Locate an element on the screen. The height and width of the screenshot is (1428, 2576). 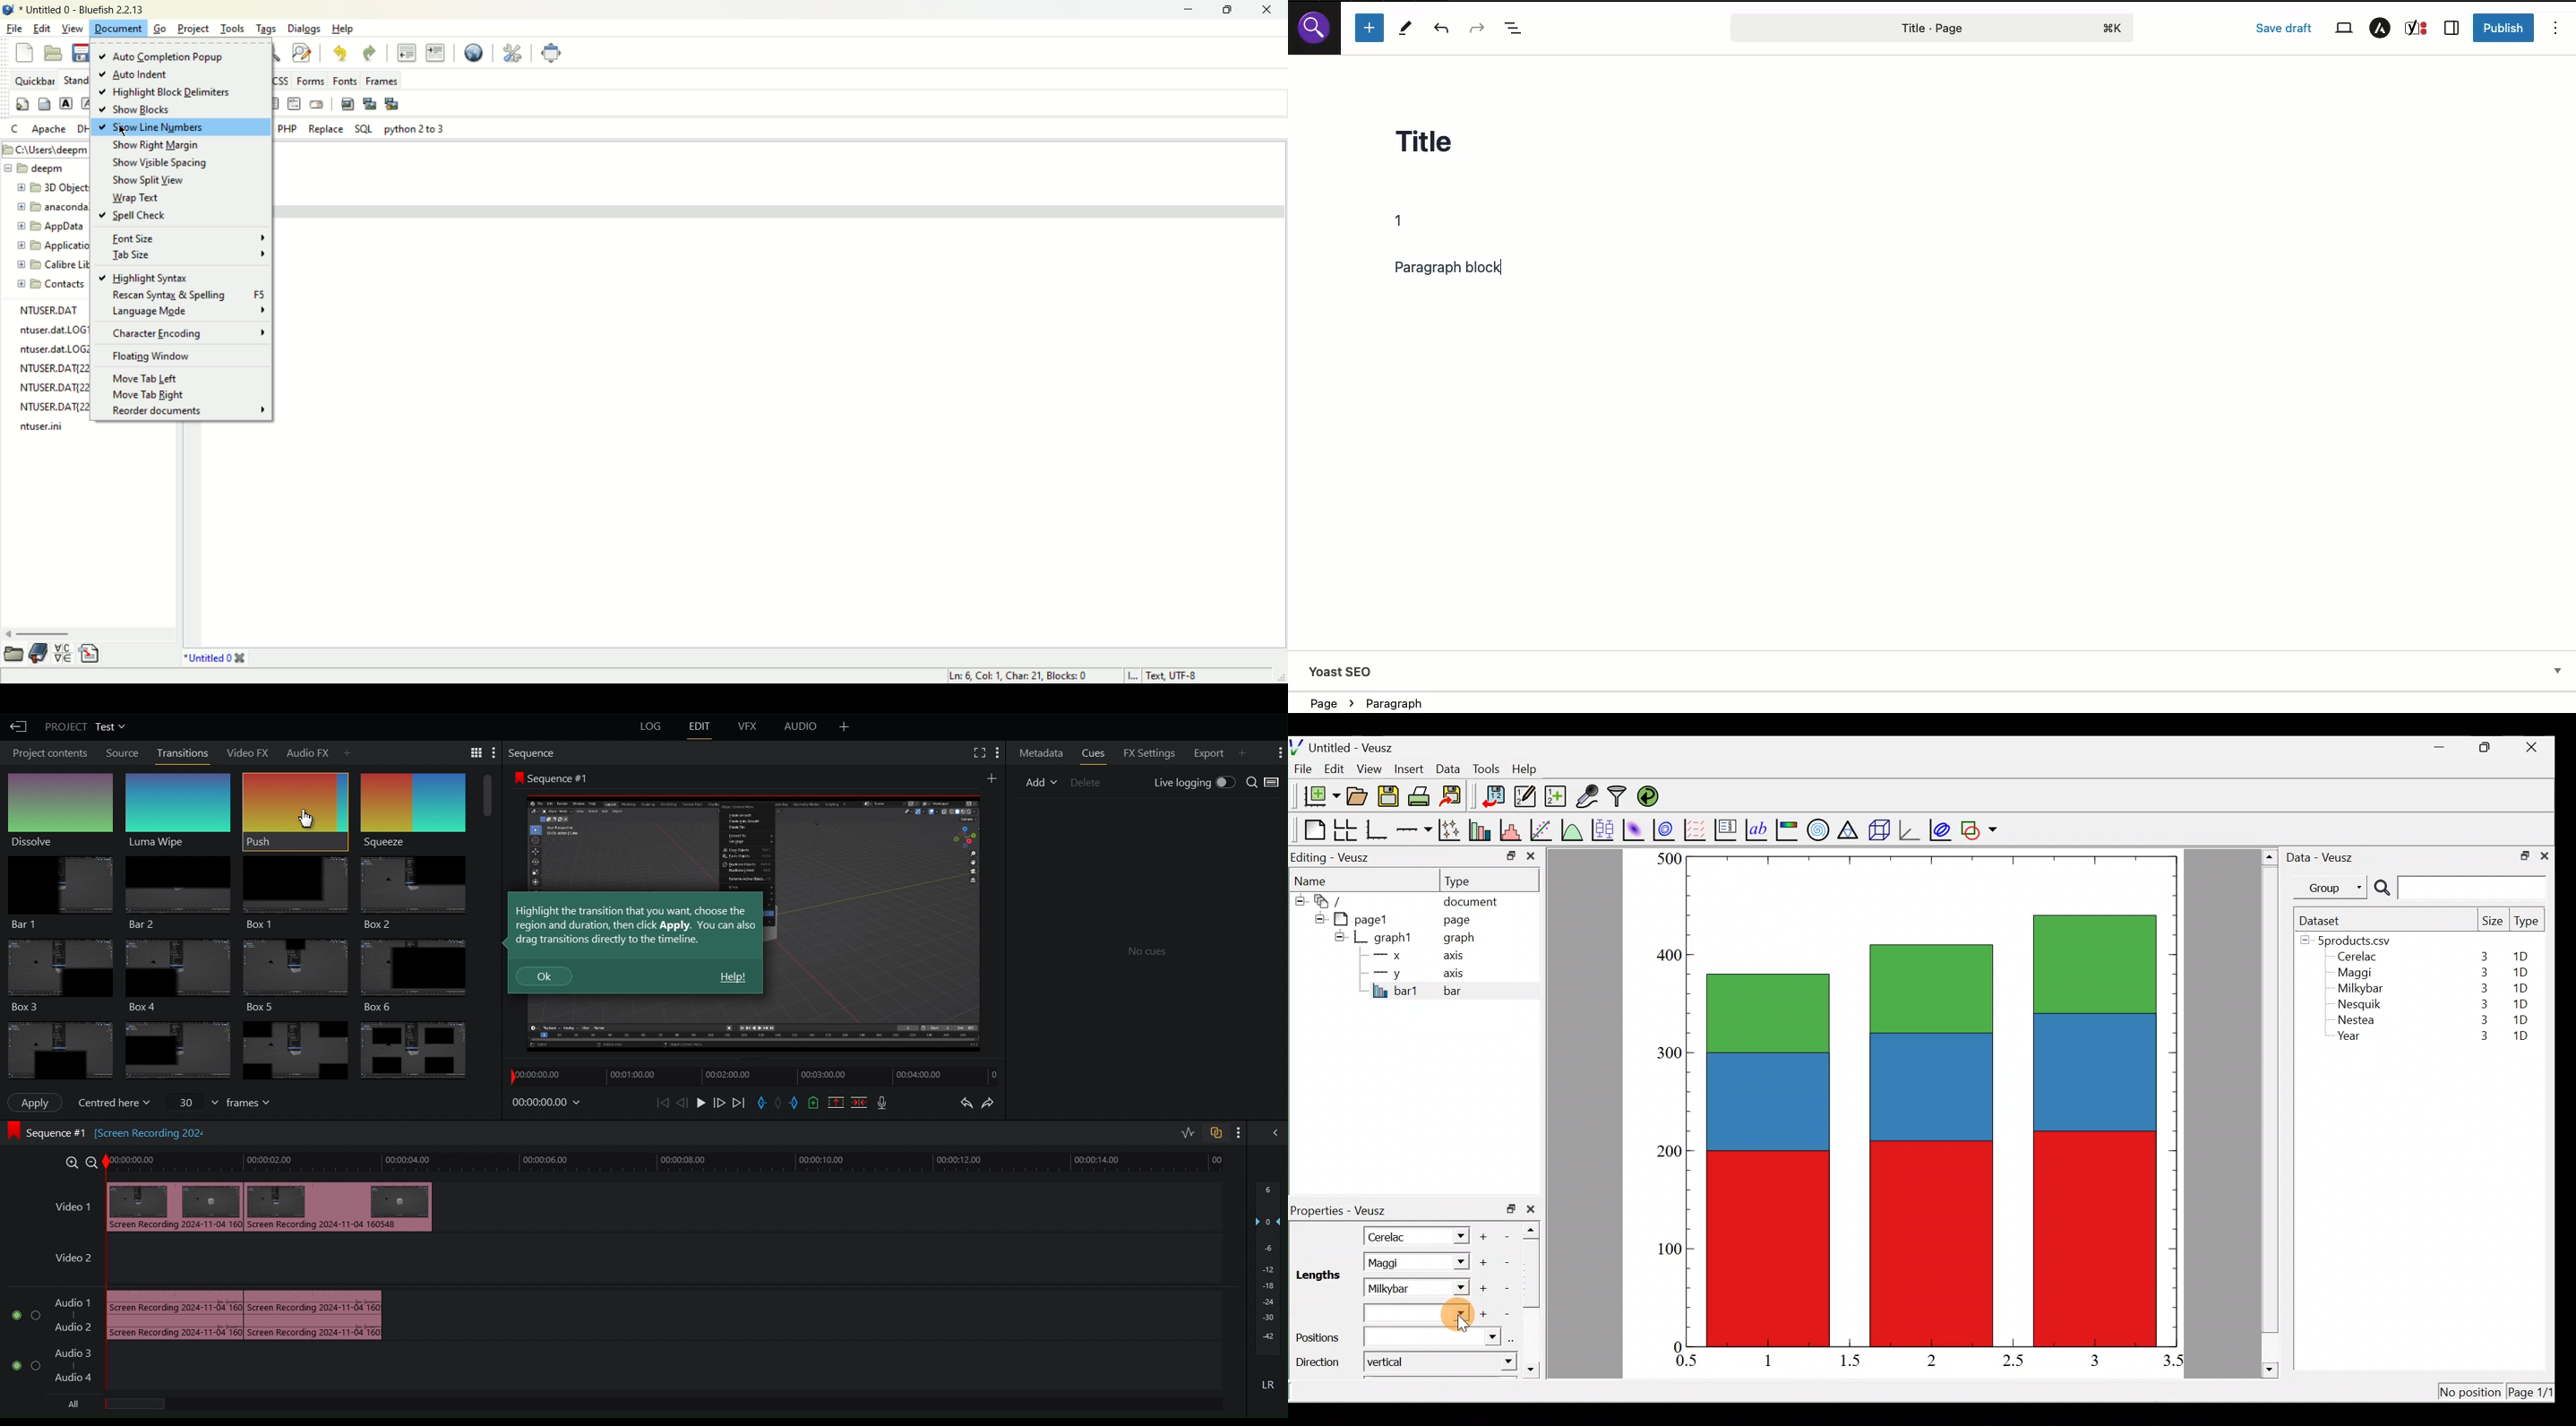
help is located at coordinates (344, 29).